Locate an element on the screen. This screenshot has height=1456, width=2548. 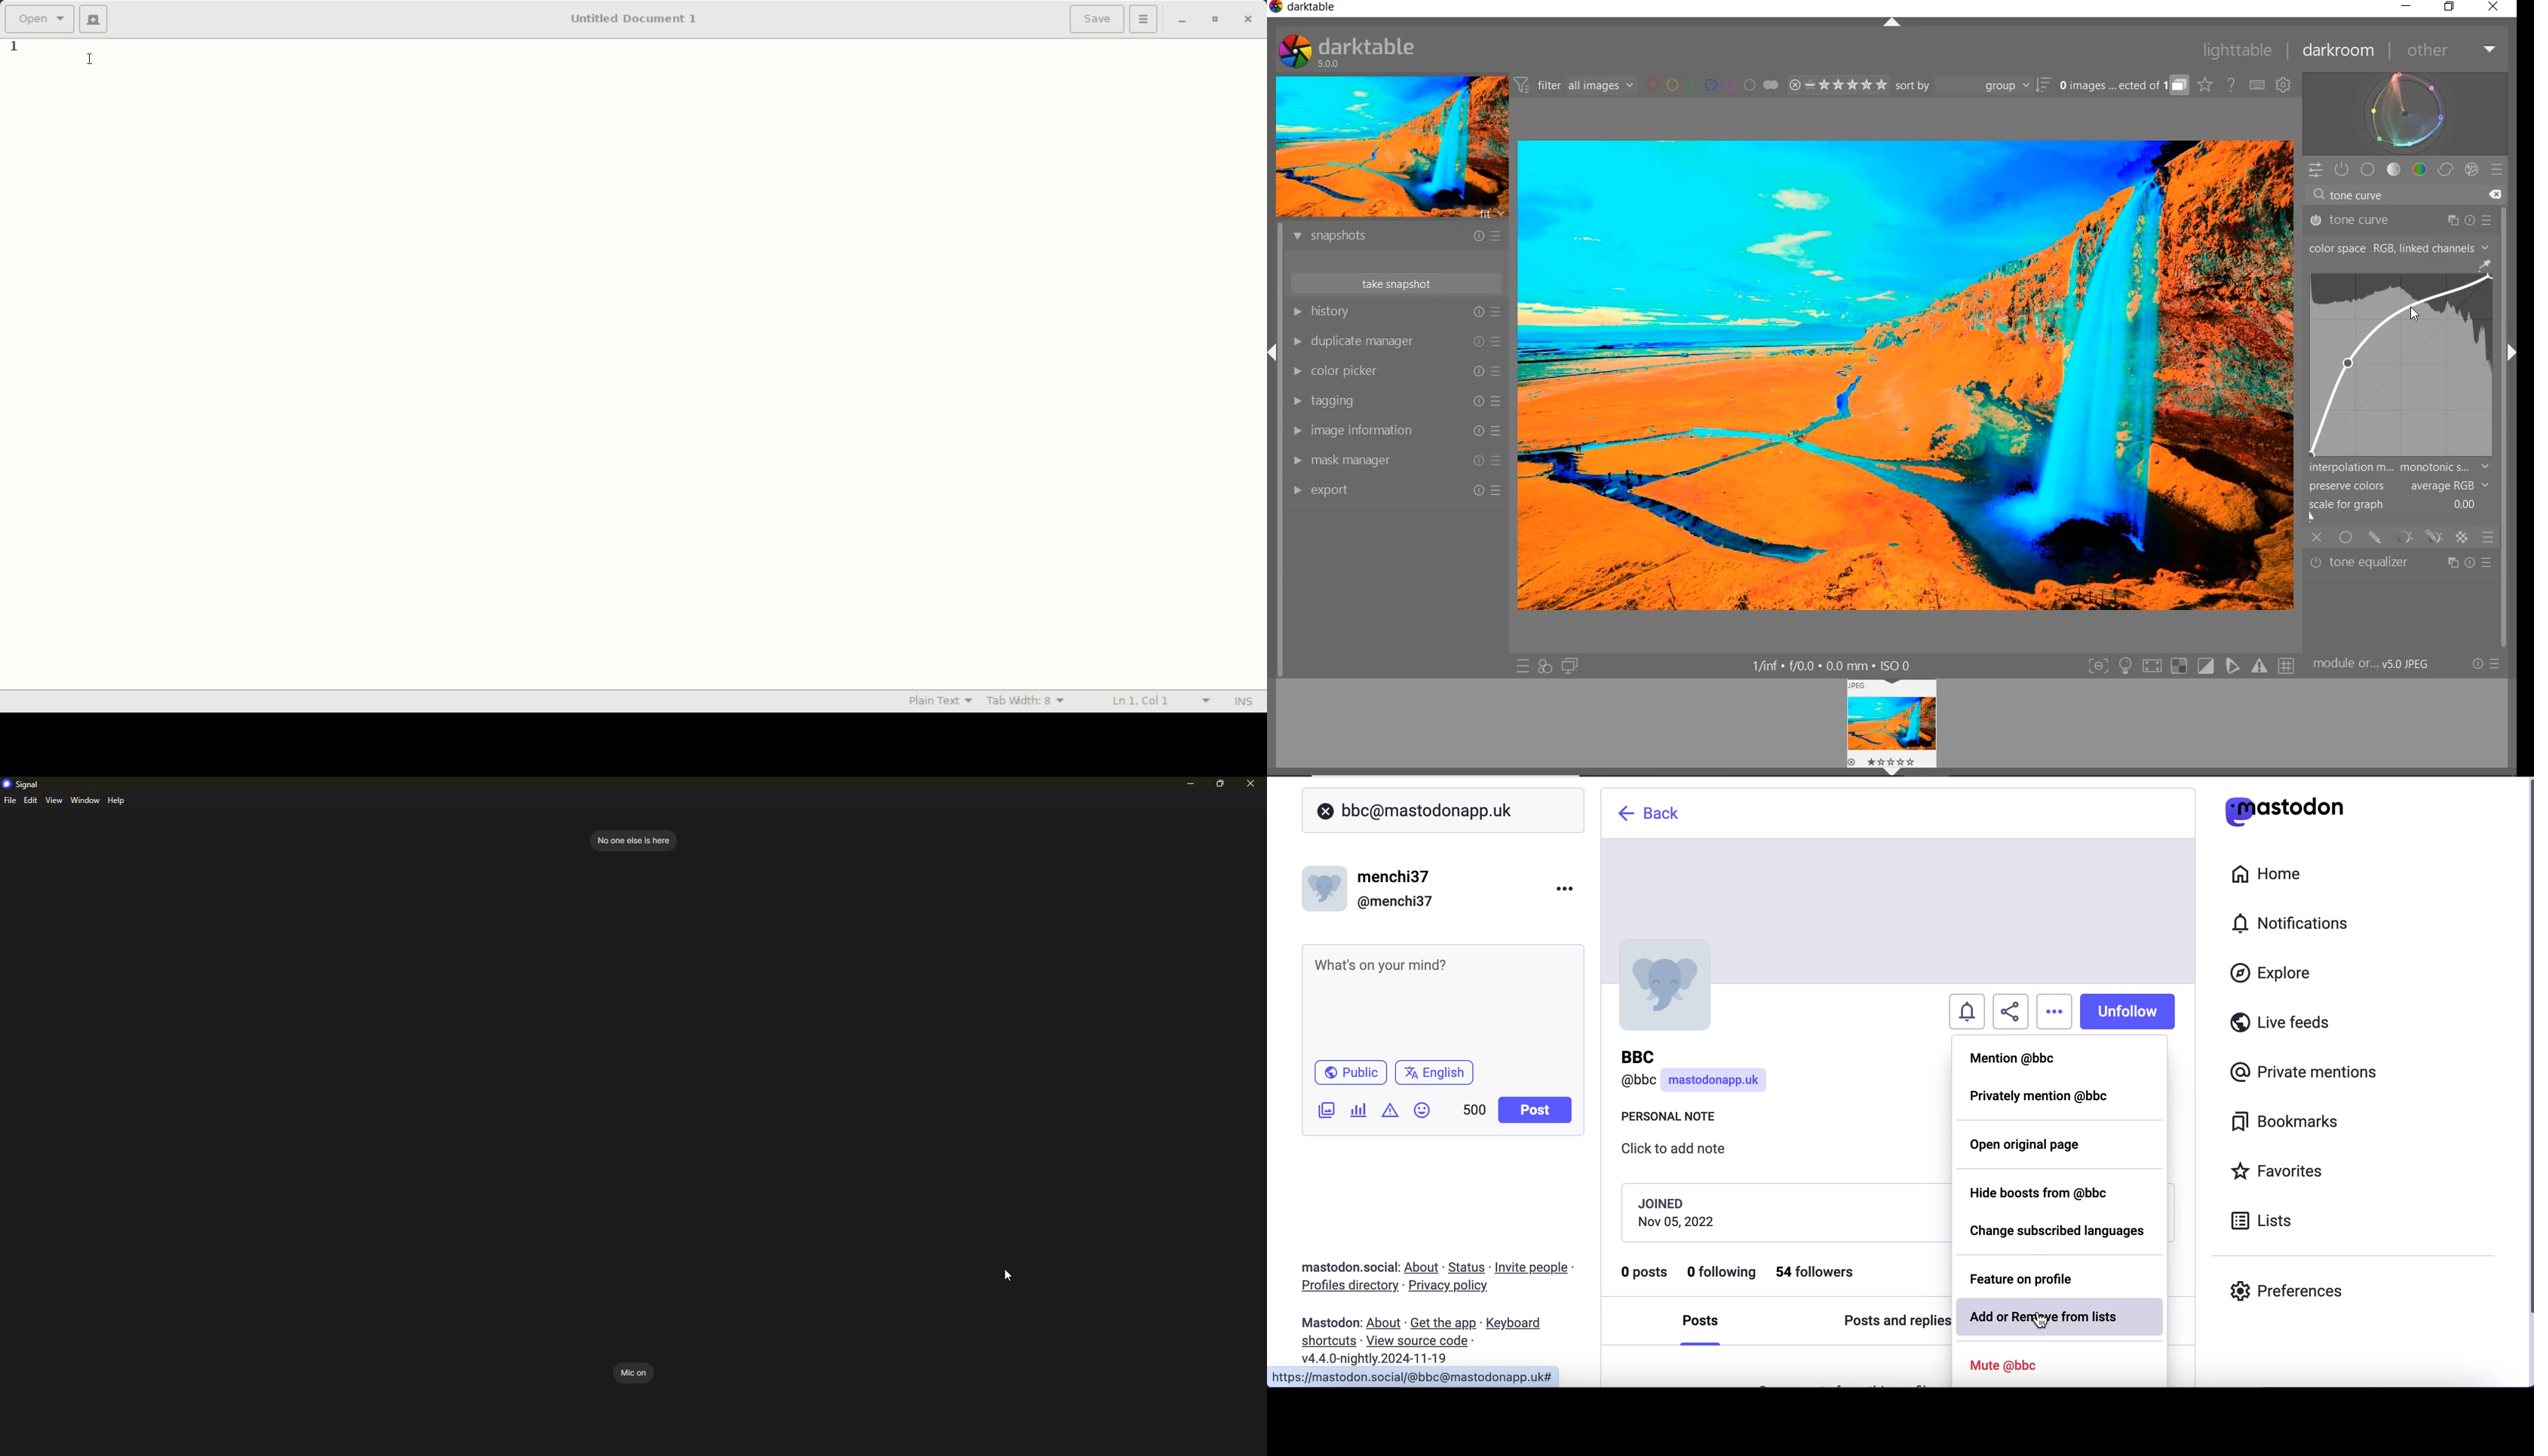
post button is located at coordinates (1538, 1110).